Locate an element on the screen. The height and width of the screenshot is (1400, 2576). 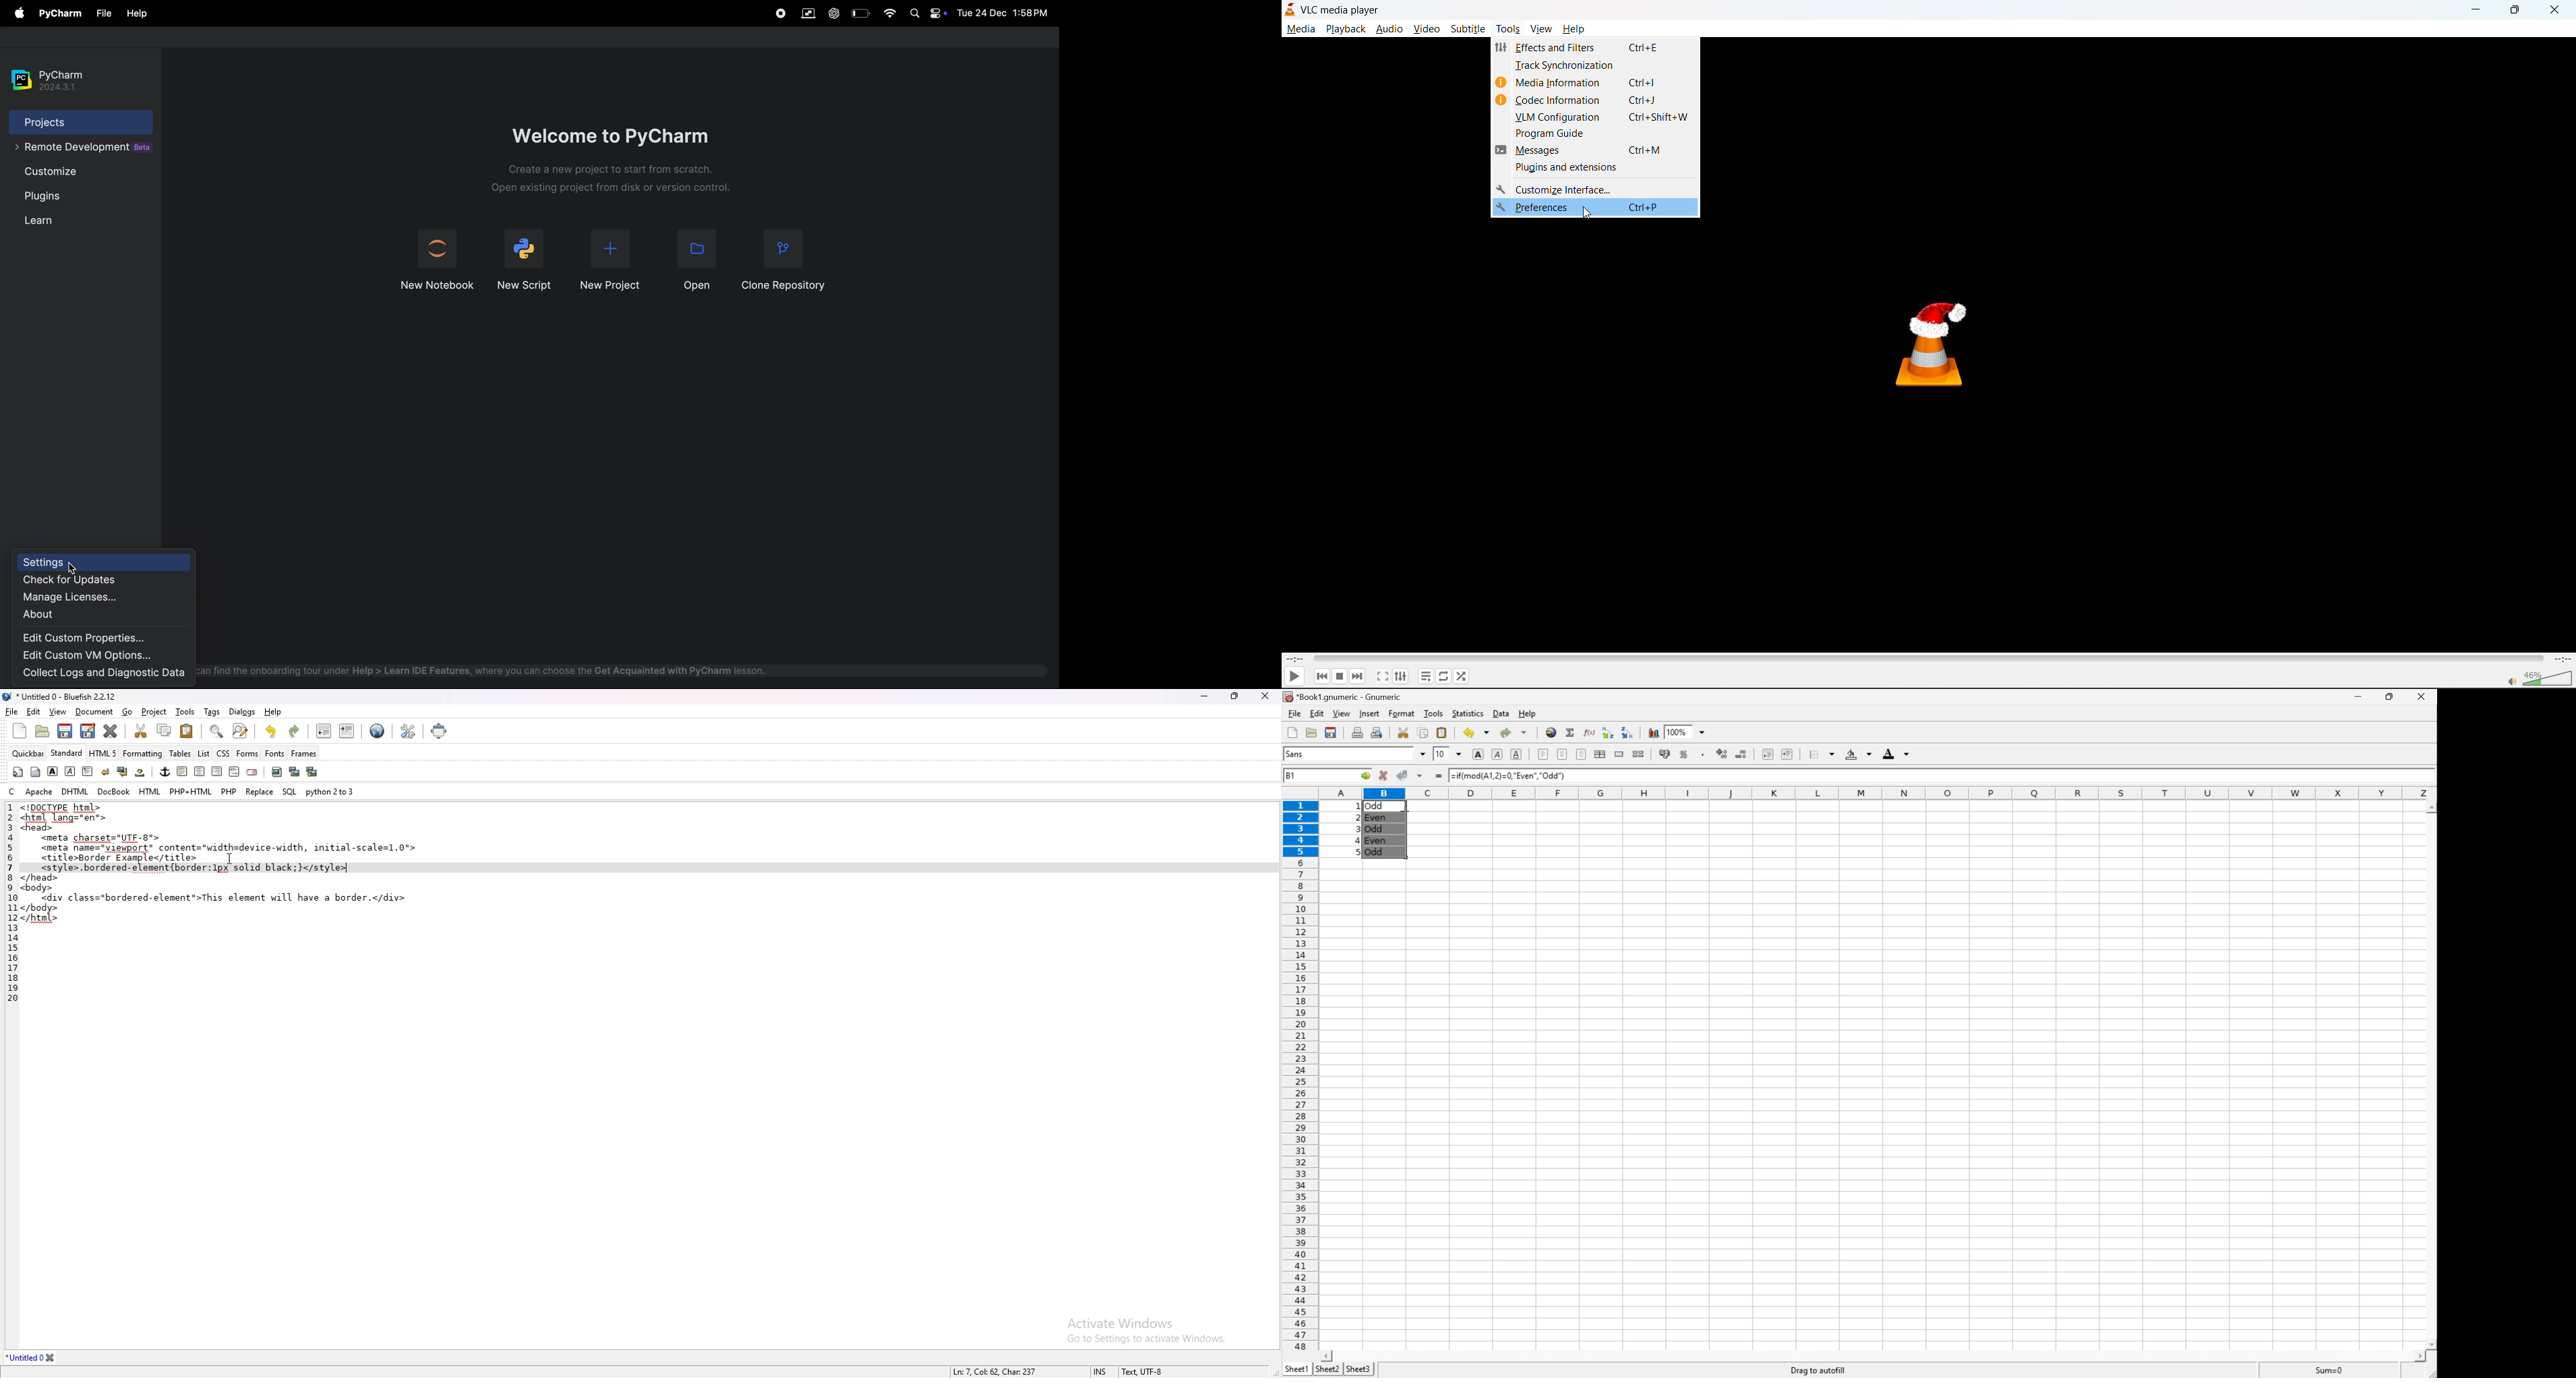
Even is located at coordinates (1377, 816).